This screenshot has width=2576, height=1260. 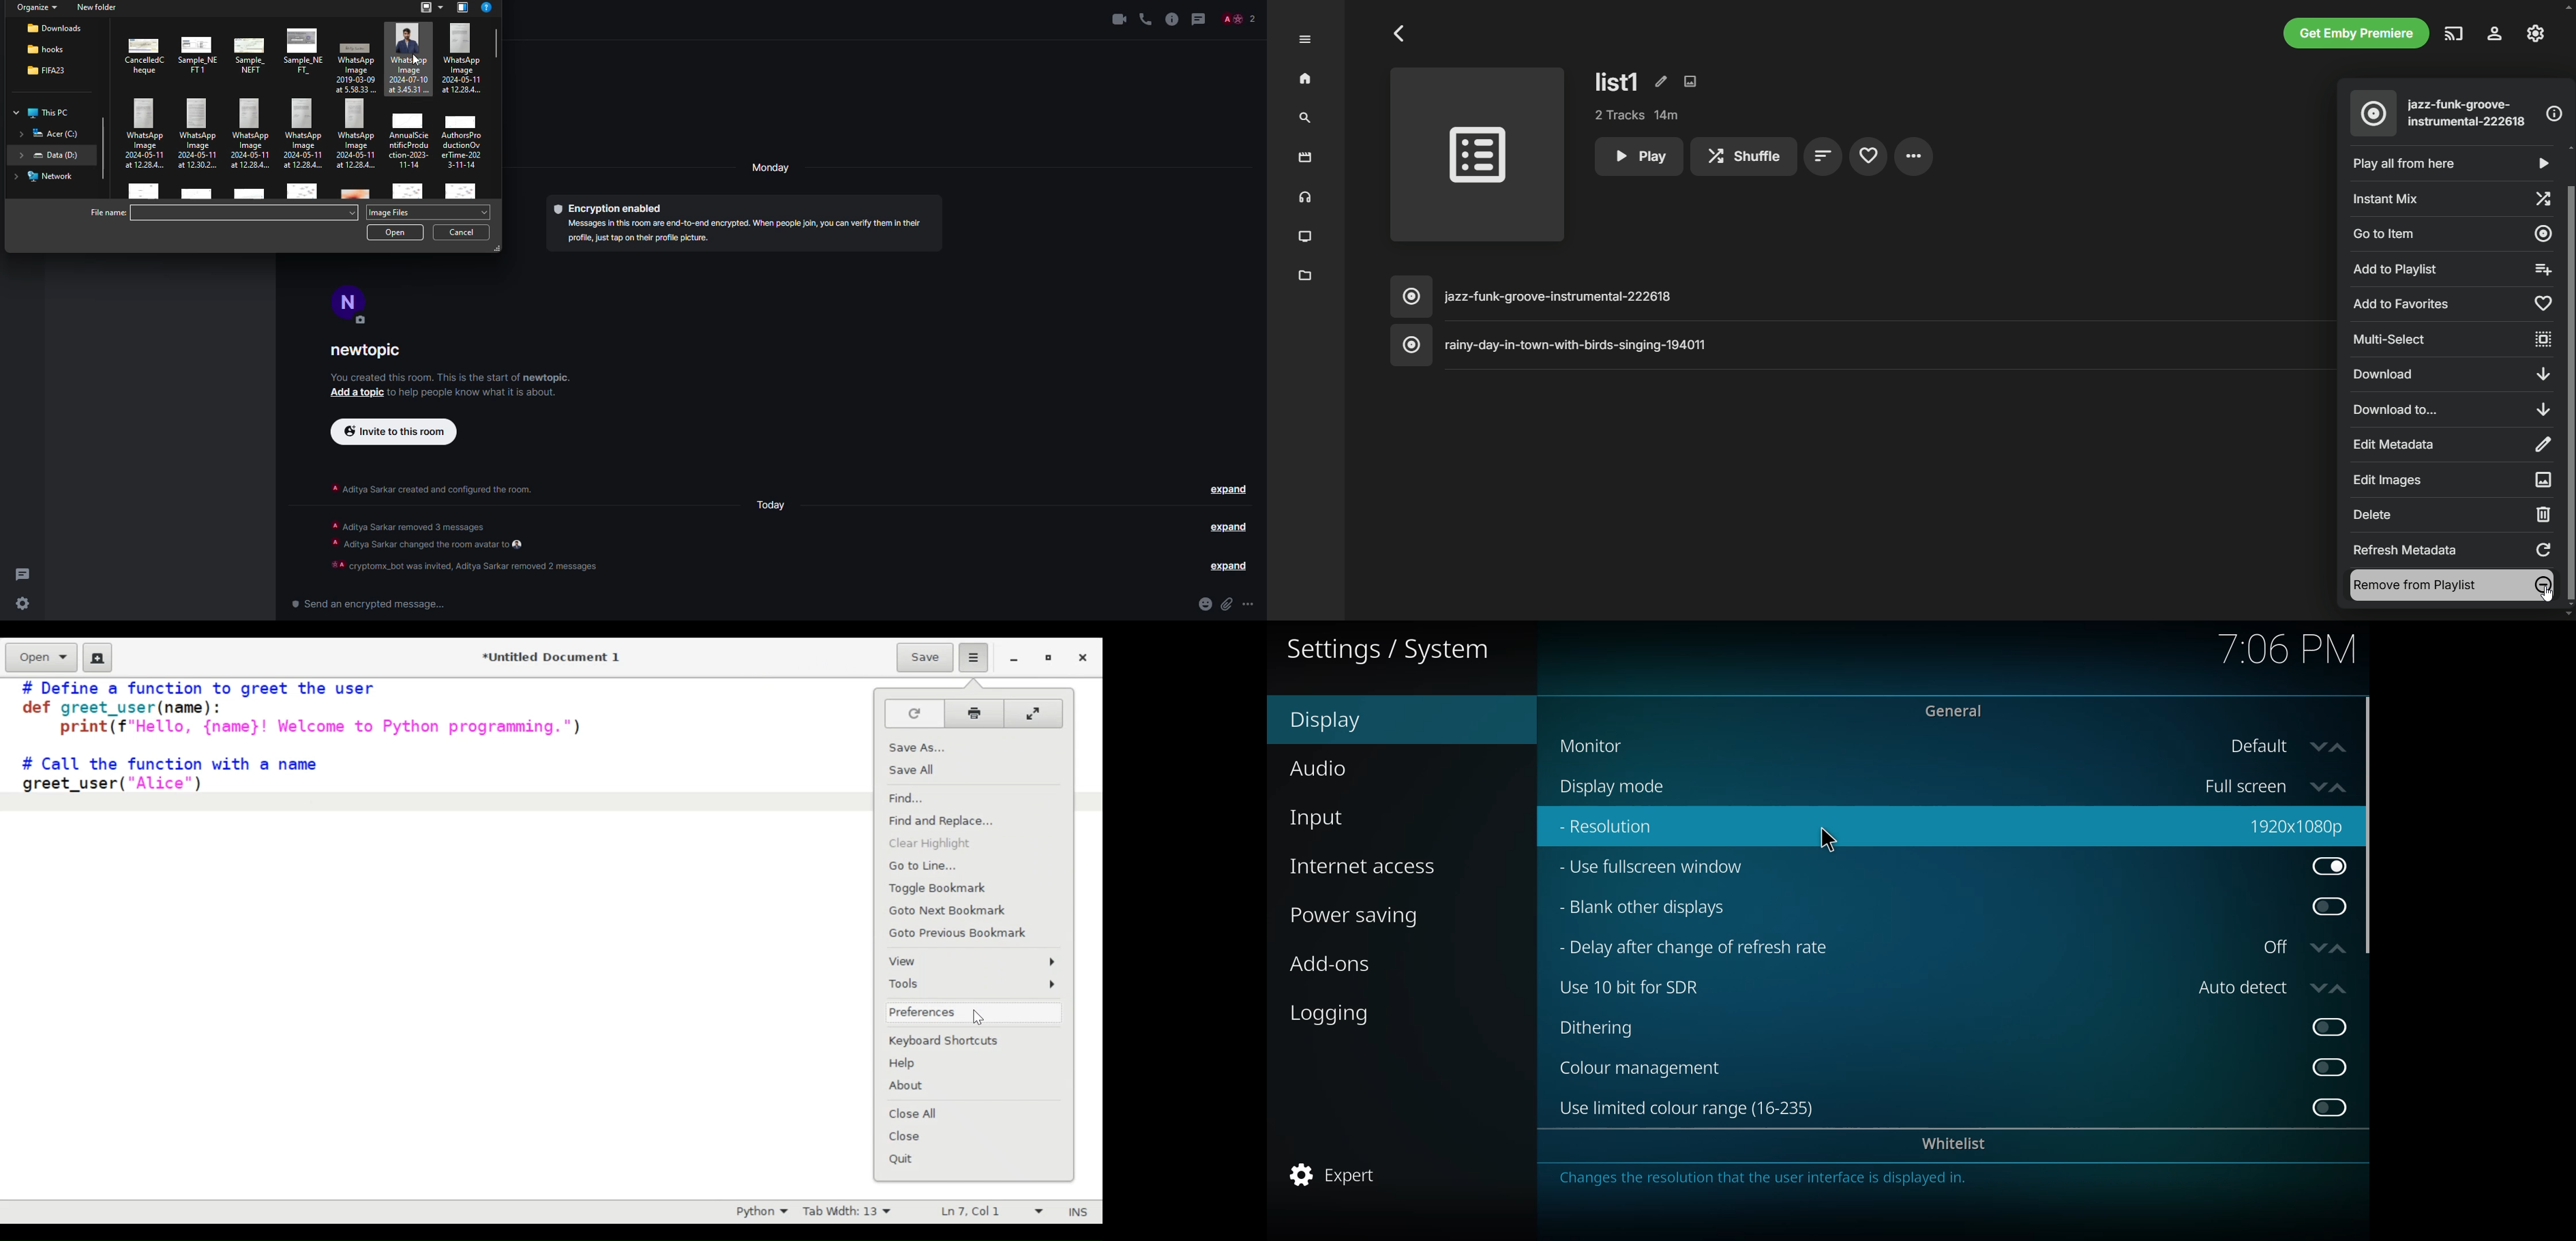 I want to click on expand, so click(x=1229, y=489).